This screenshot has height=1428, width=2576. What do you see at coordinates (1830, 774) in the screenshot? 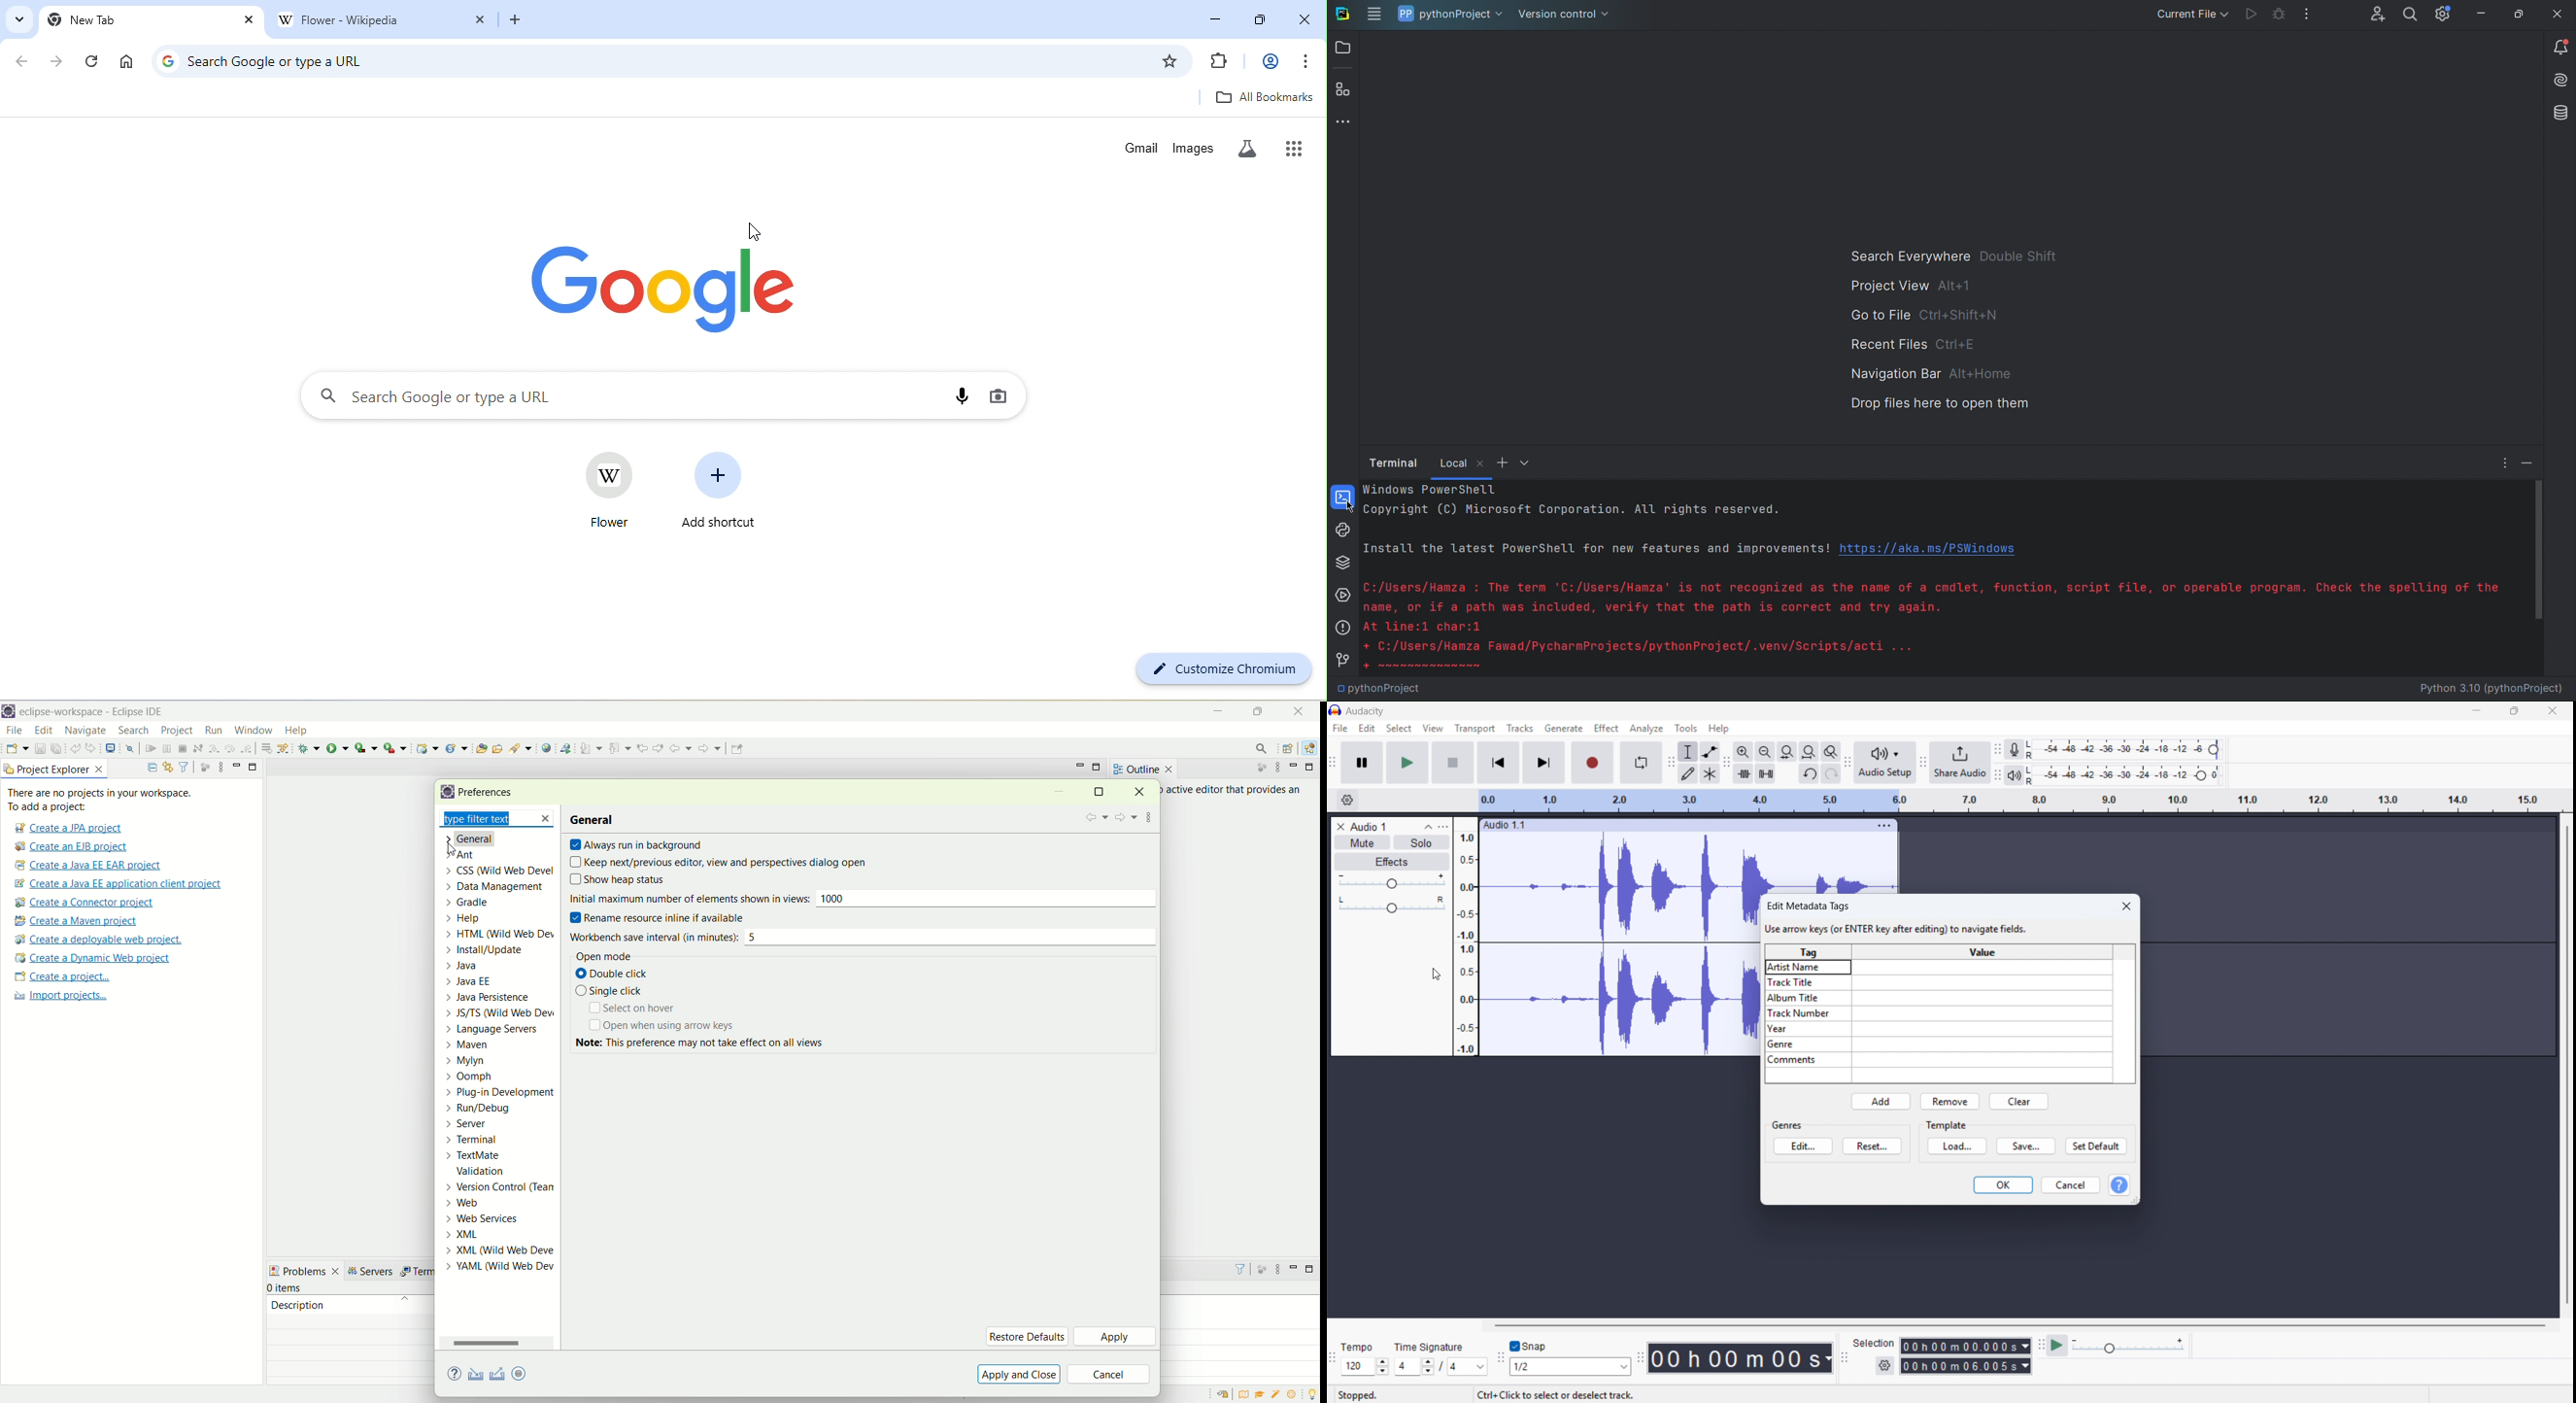
I see `redo` at bounding box center [1830, 774].